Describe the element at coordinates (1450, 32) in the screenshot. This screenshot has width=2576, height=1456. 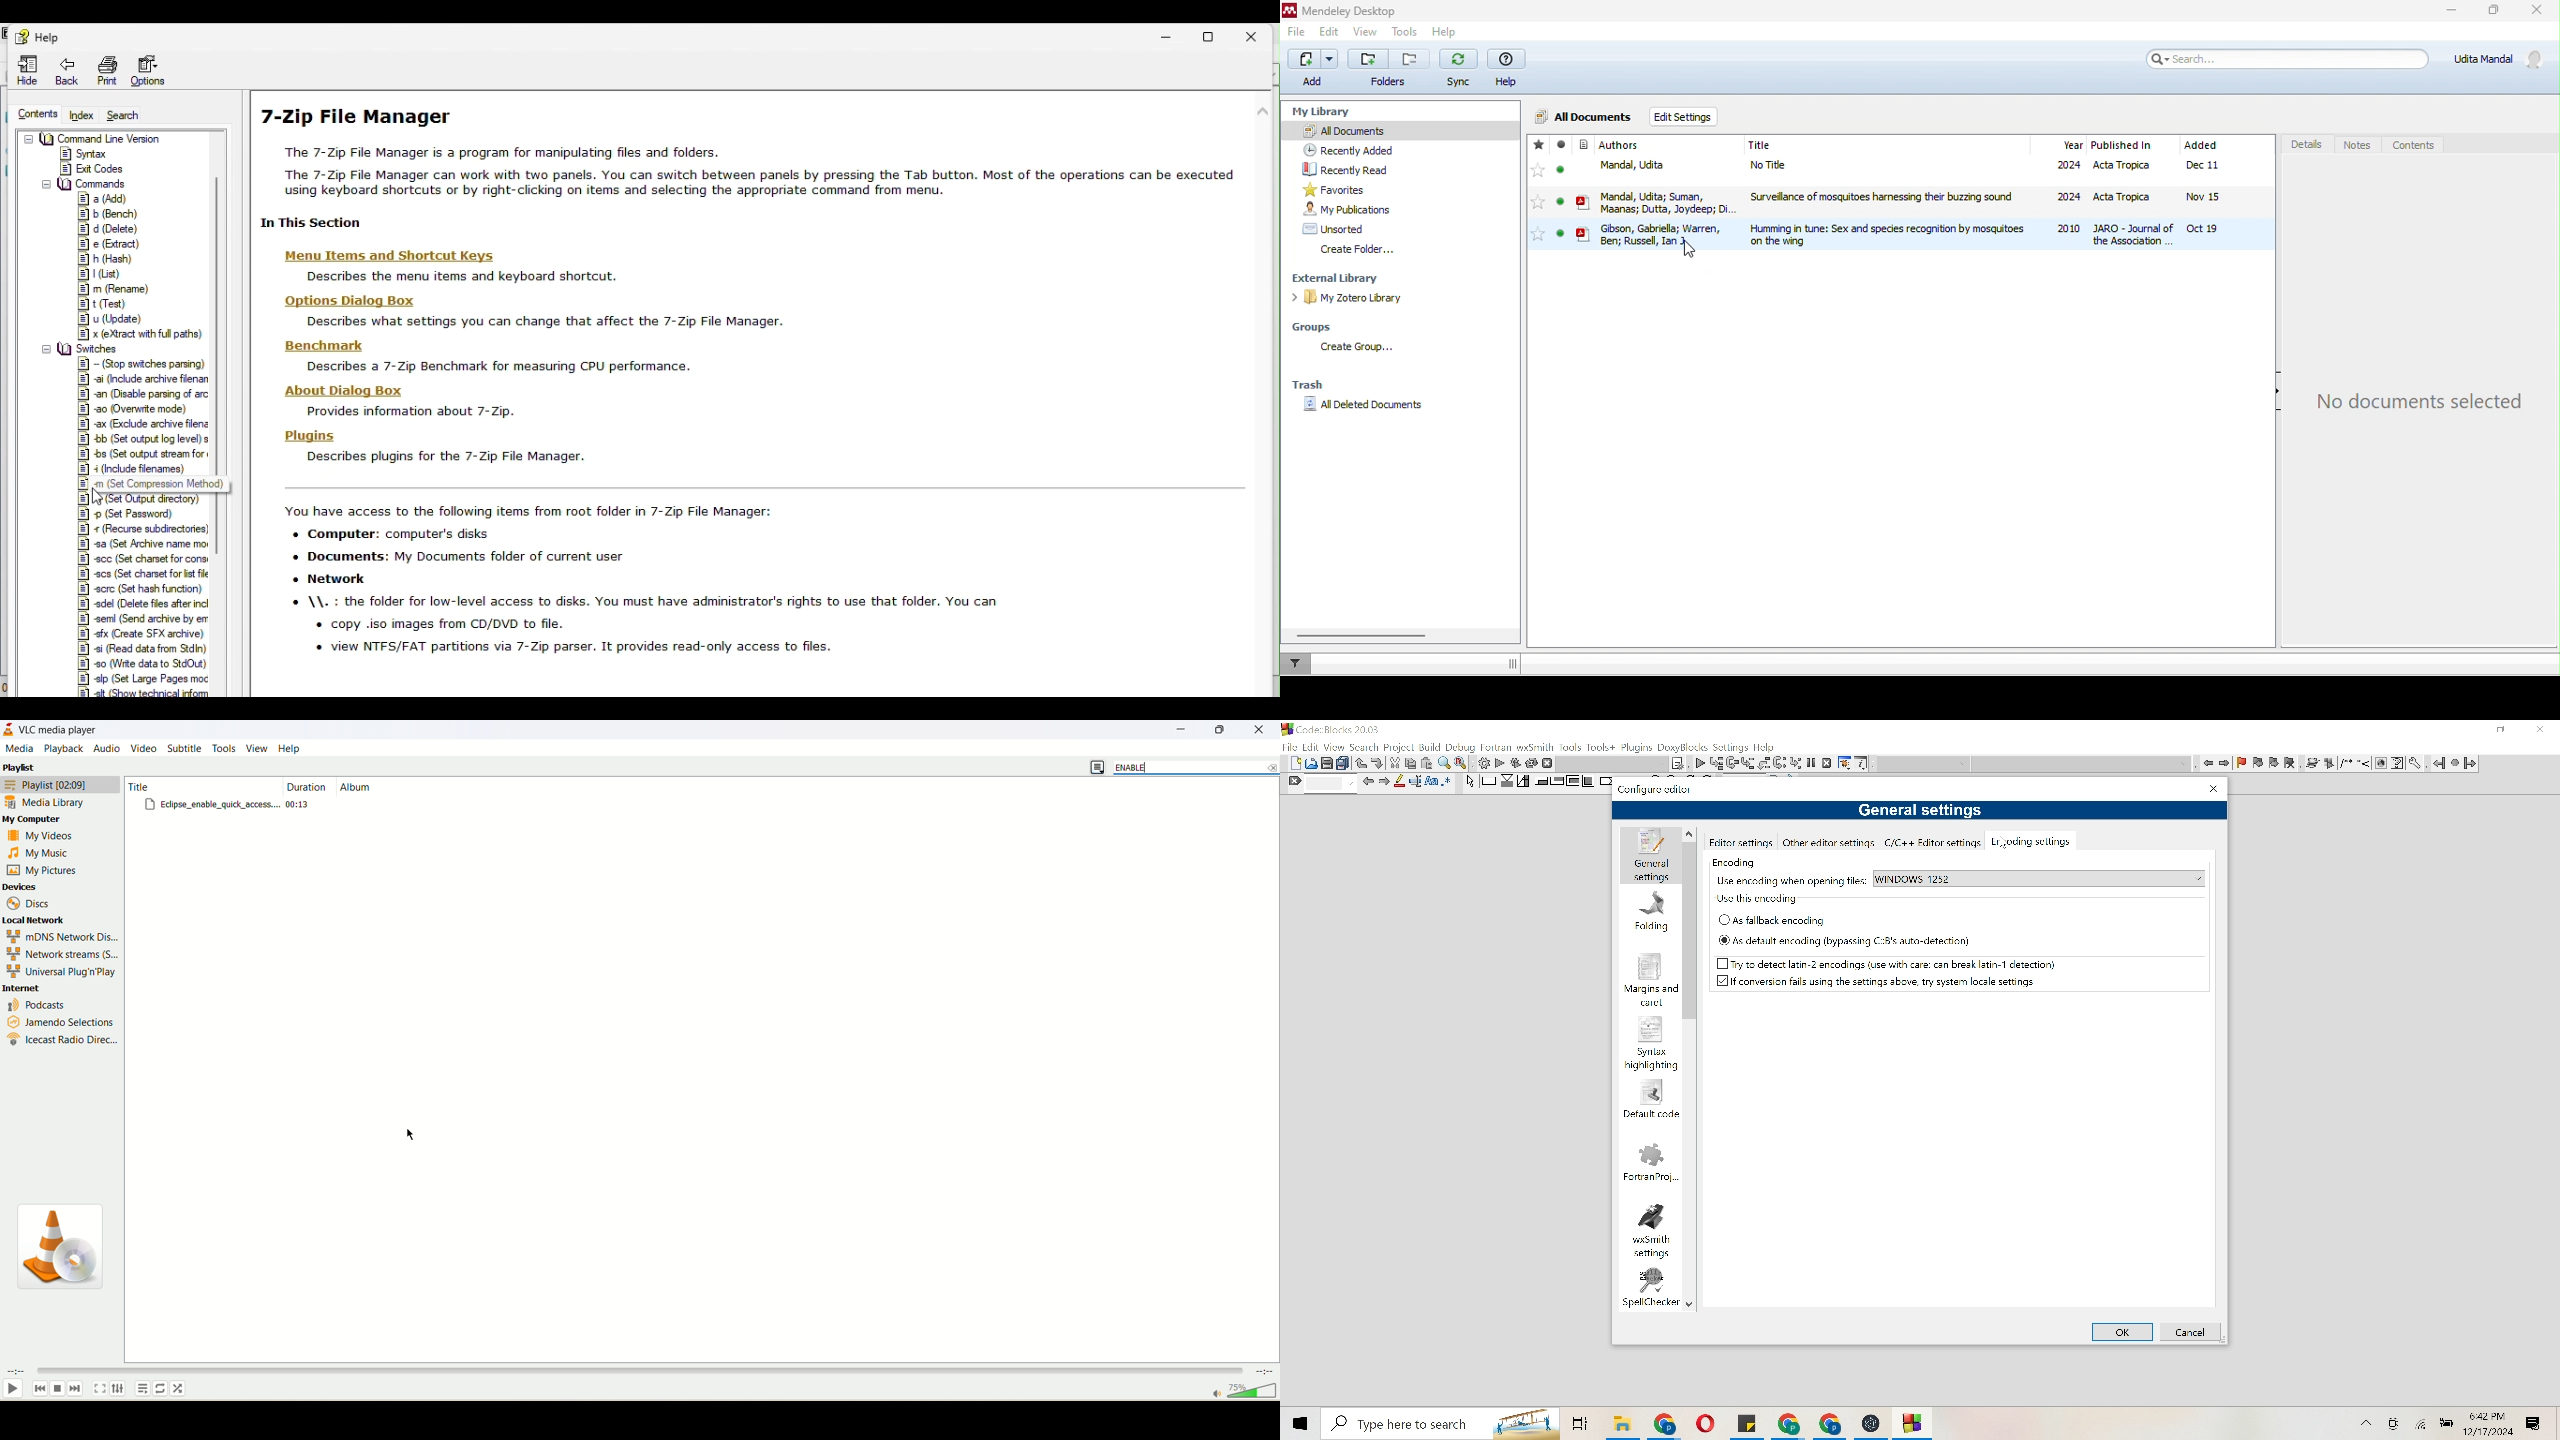
I see `help` at that location.